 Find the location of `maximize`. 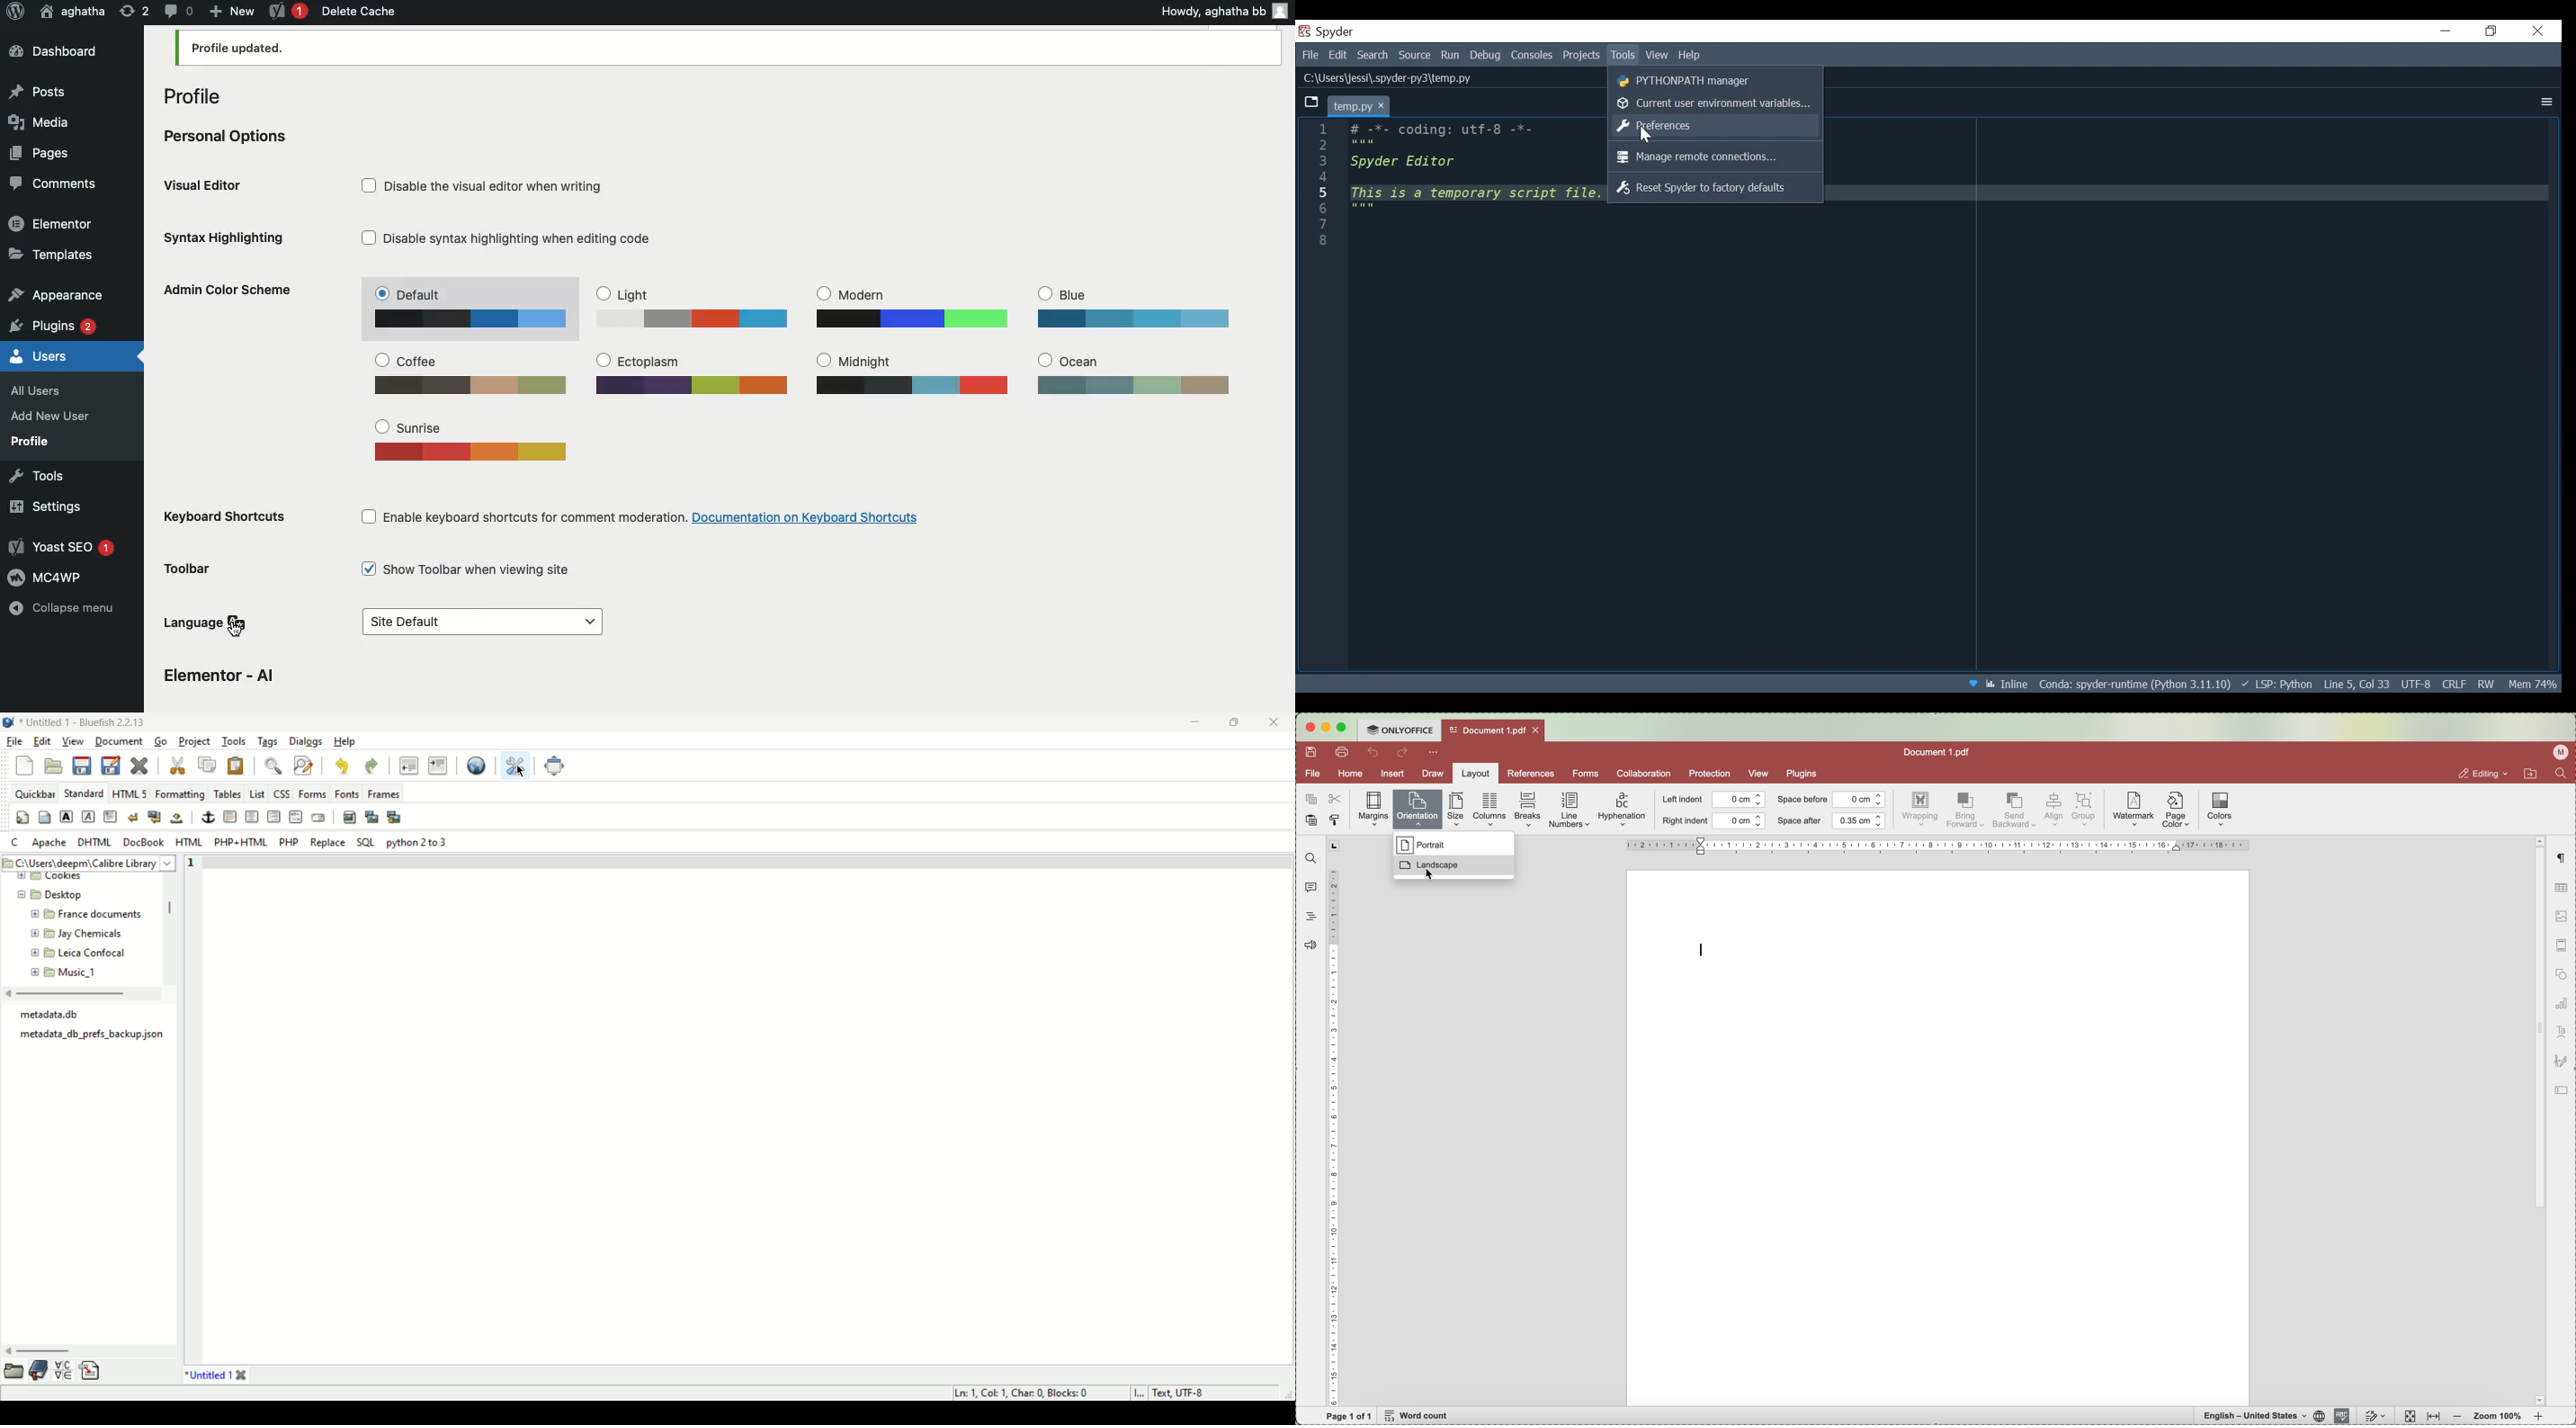

maximize is located at coordinates (1237, 724).